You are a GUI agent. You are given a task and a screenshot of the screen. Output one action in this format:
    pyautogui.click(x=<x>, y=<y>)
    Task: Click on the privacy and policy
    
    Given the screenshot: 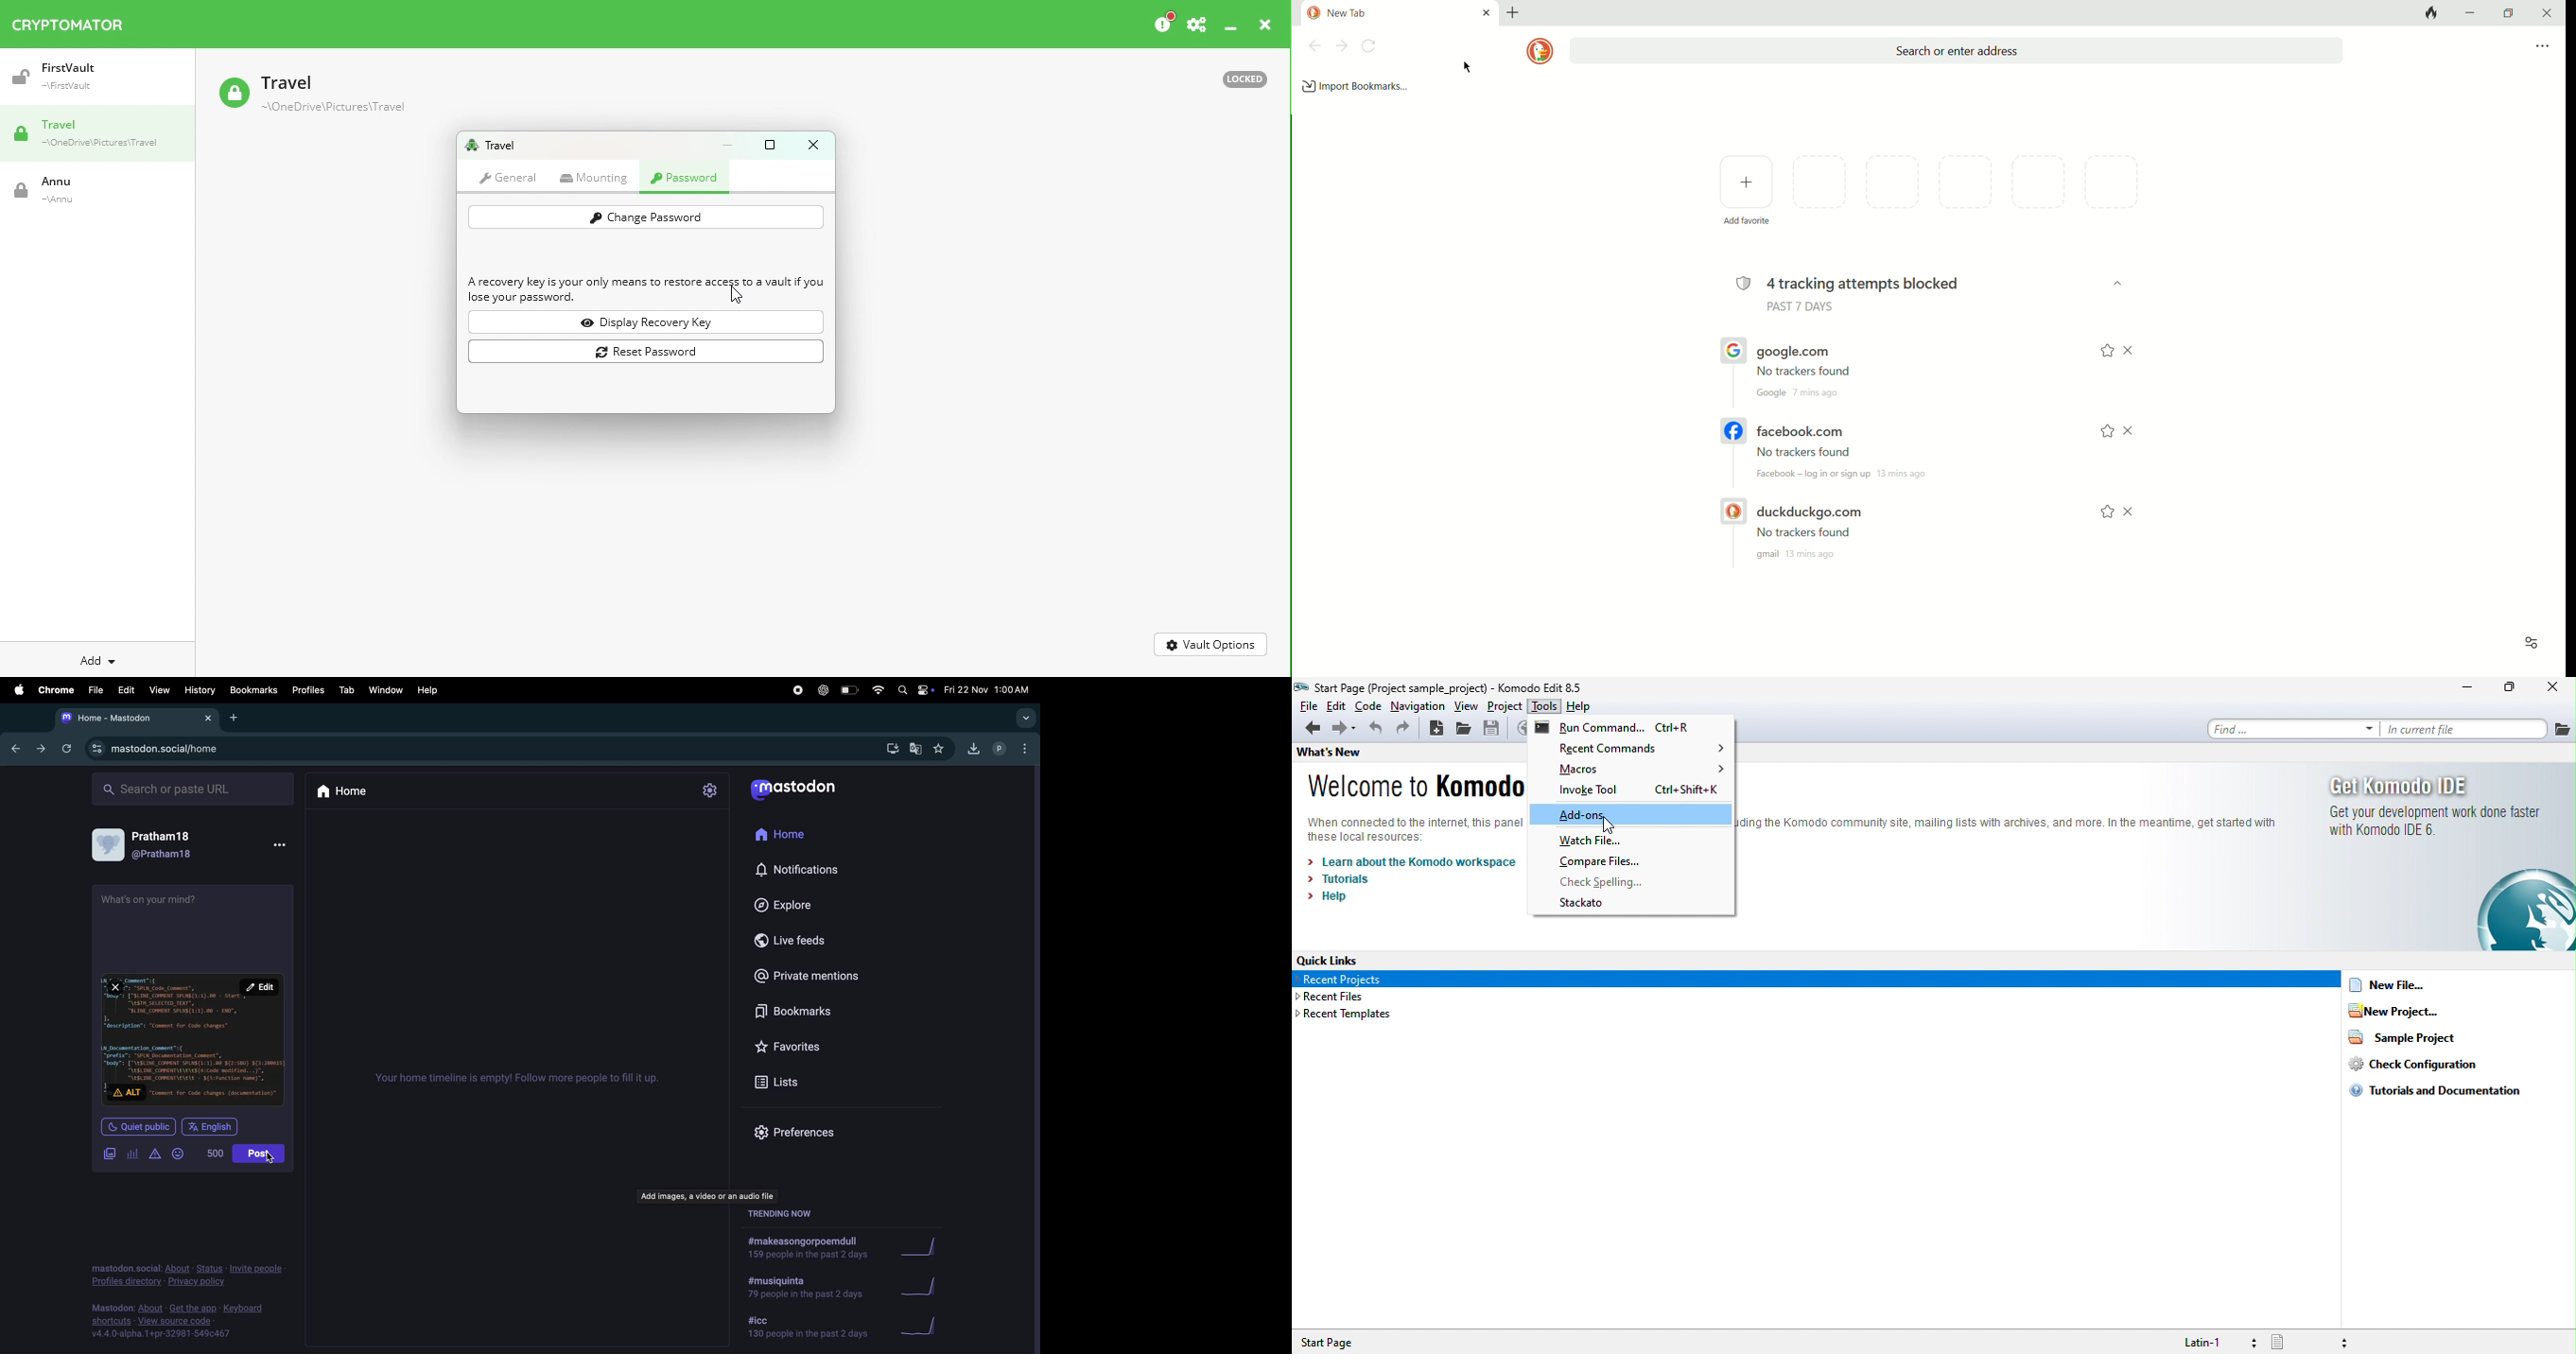 What is the action you would take?
    pyautogui.click(x=196, y=1282)
    